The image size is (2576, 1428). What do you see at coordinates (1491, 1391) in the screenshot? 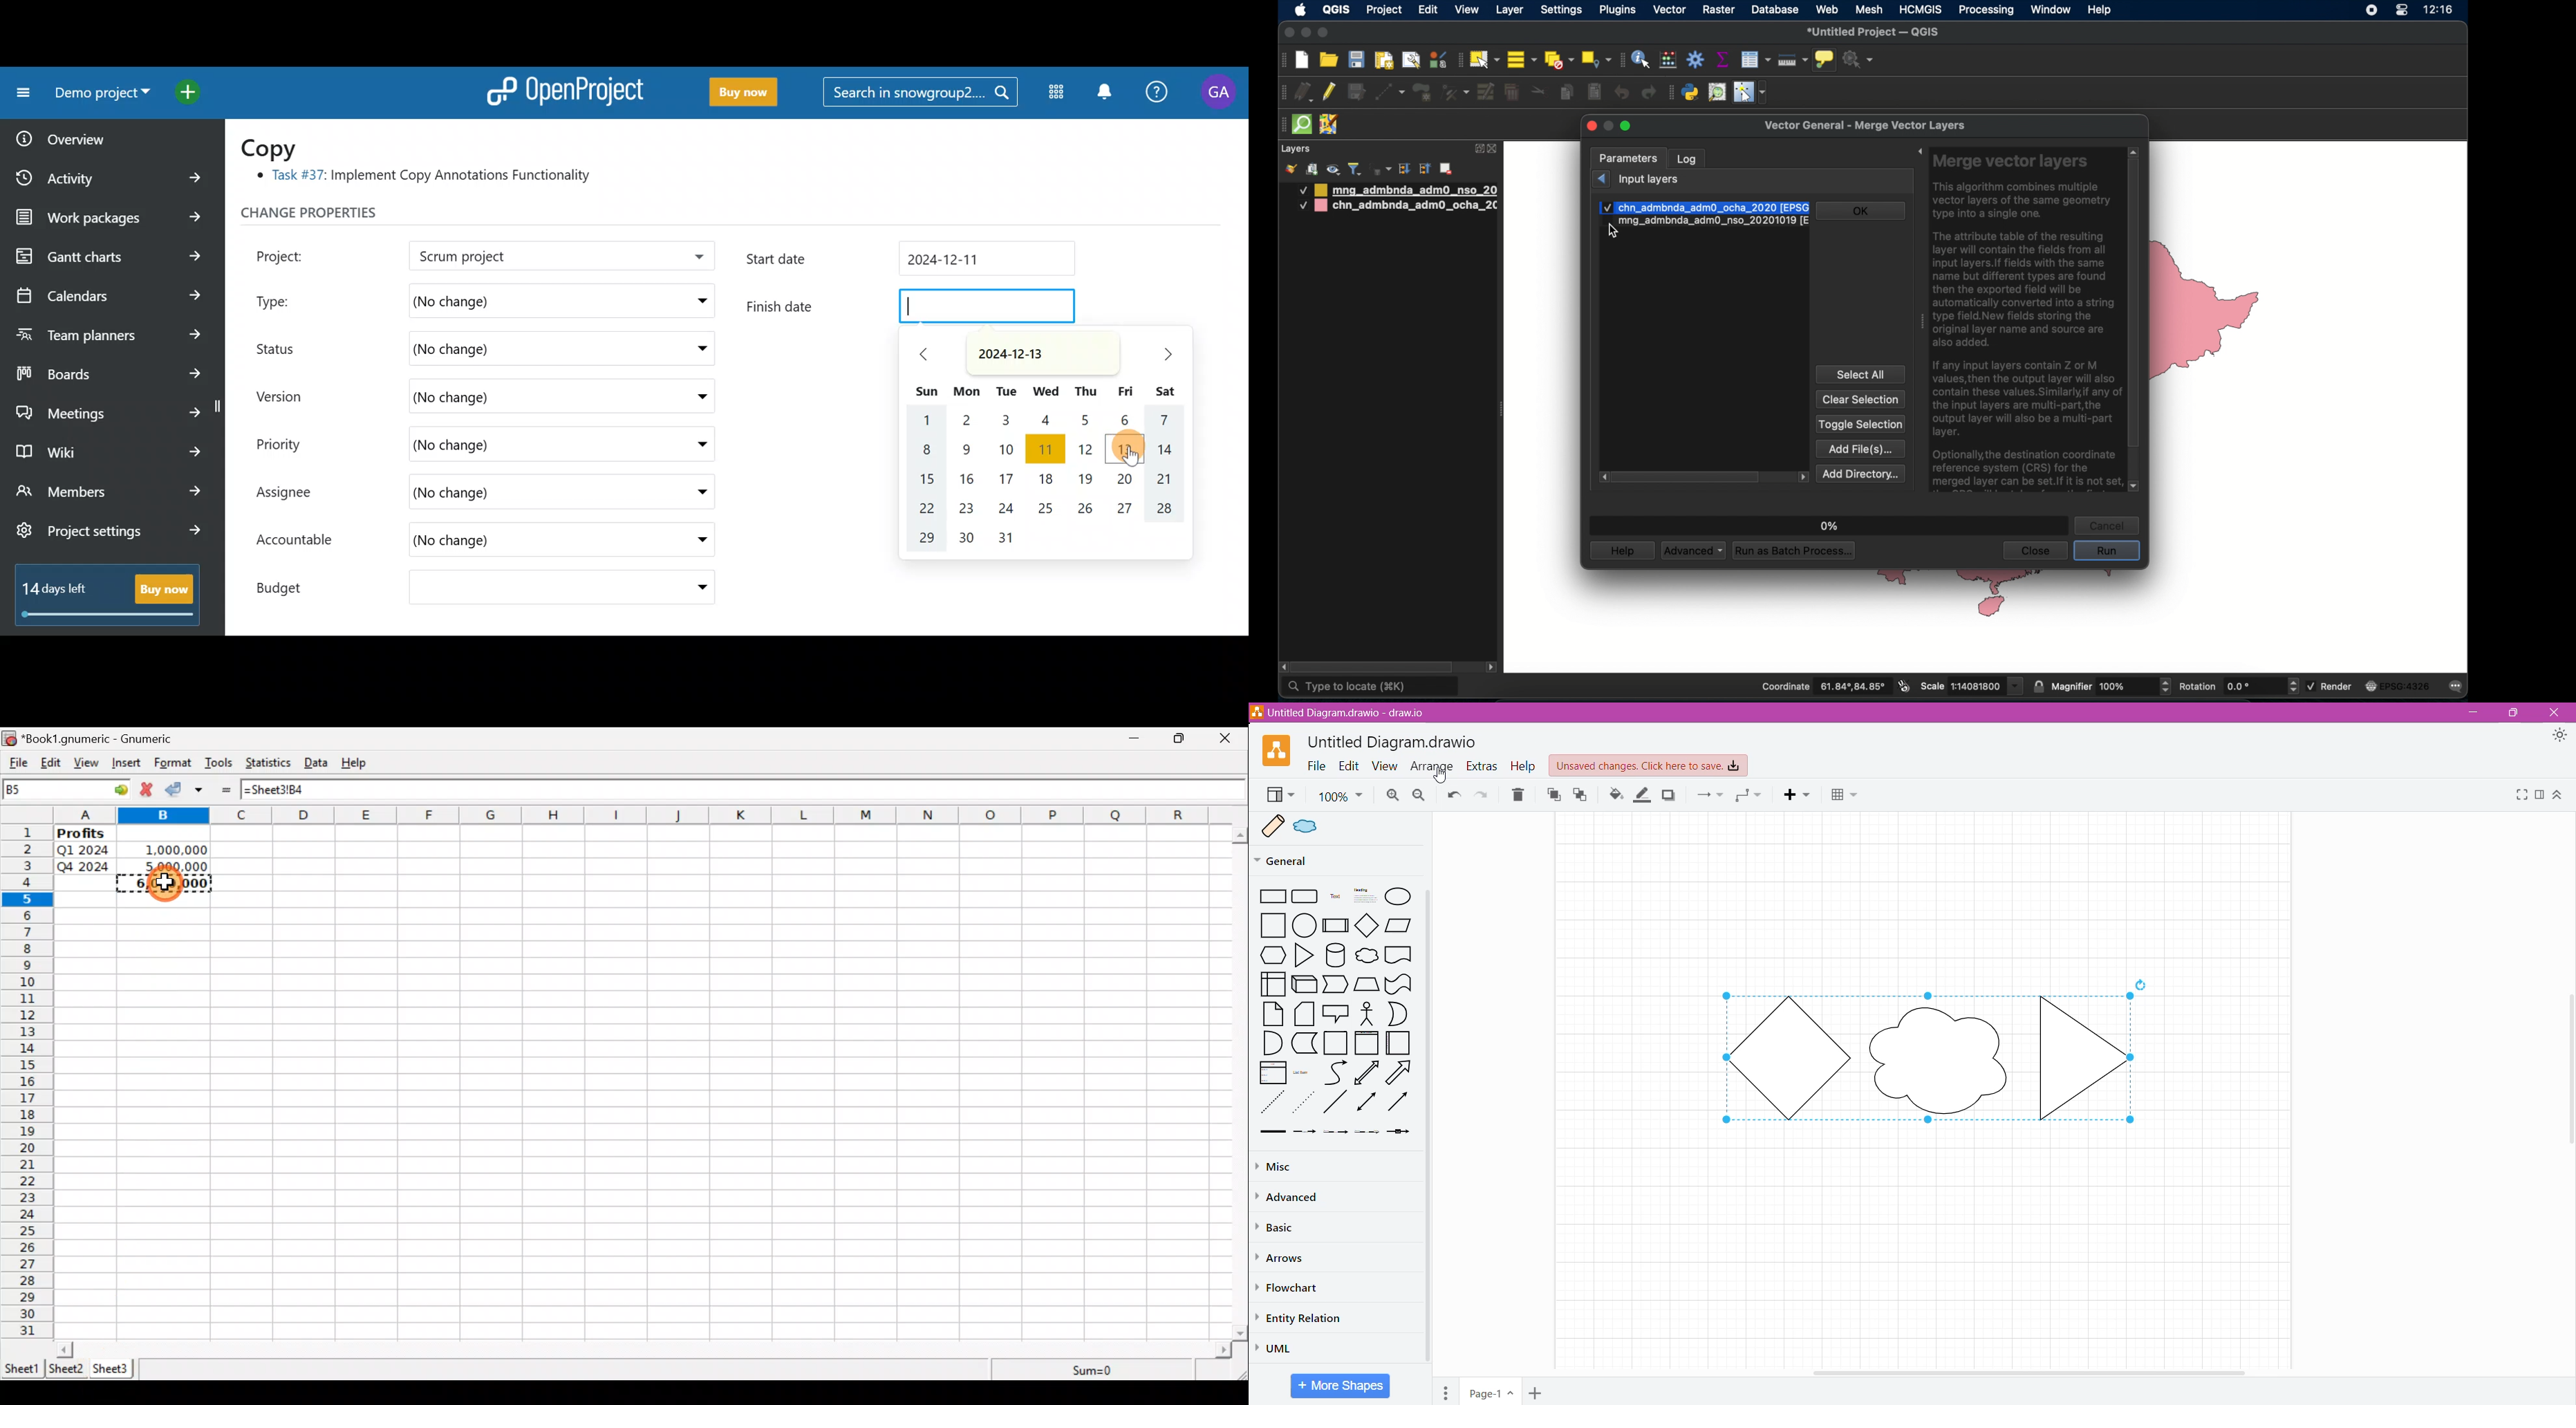
I see `Page-1` at bounding box center [1491, 1391].